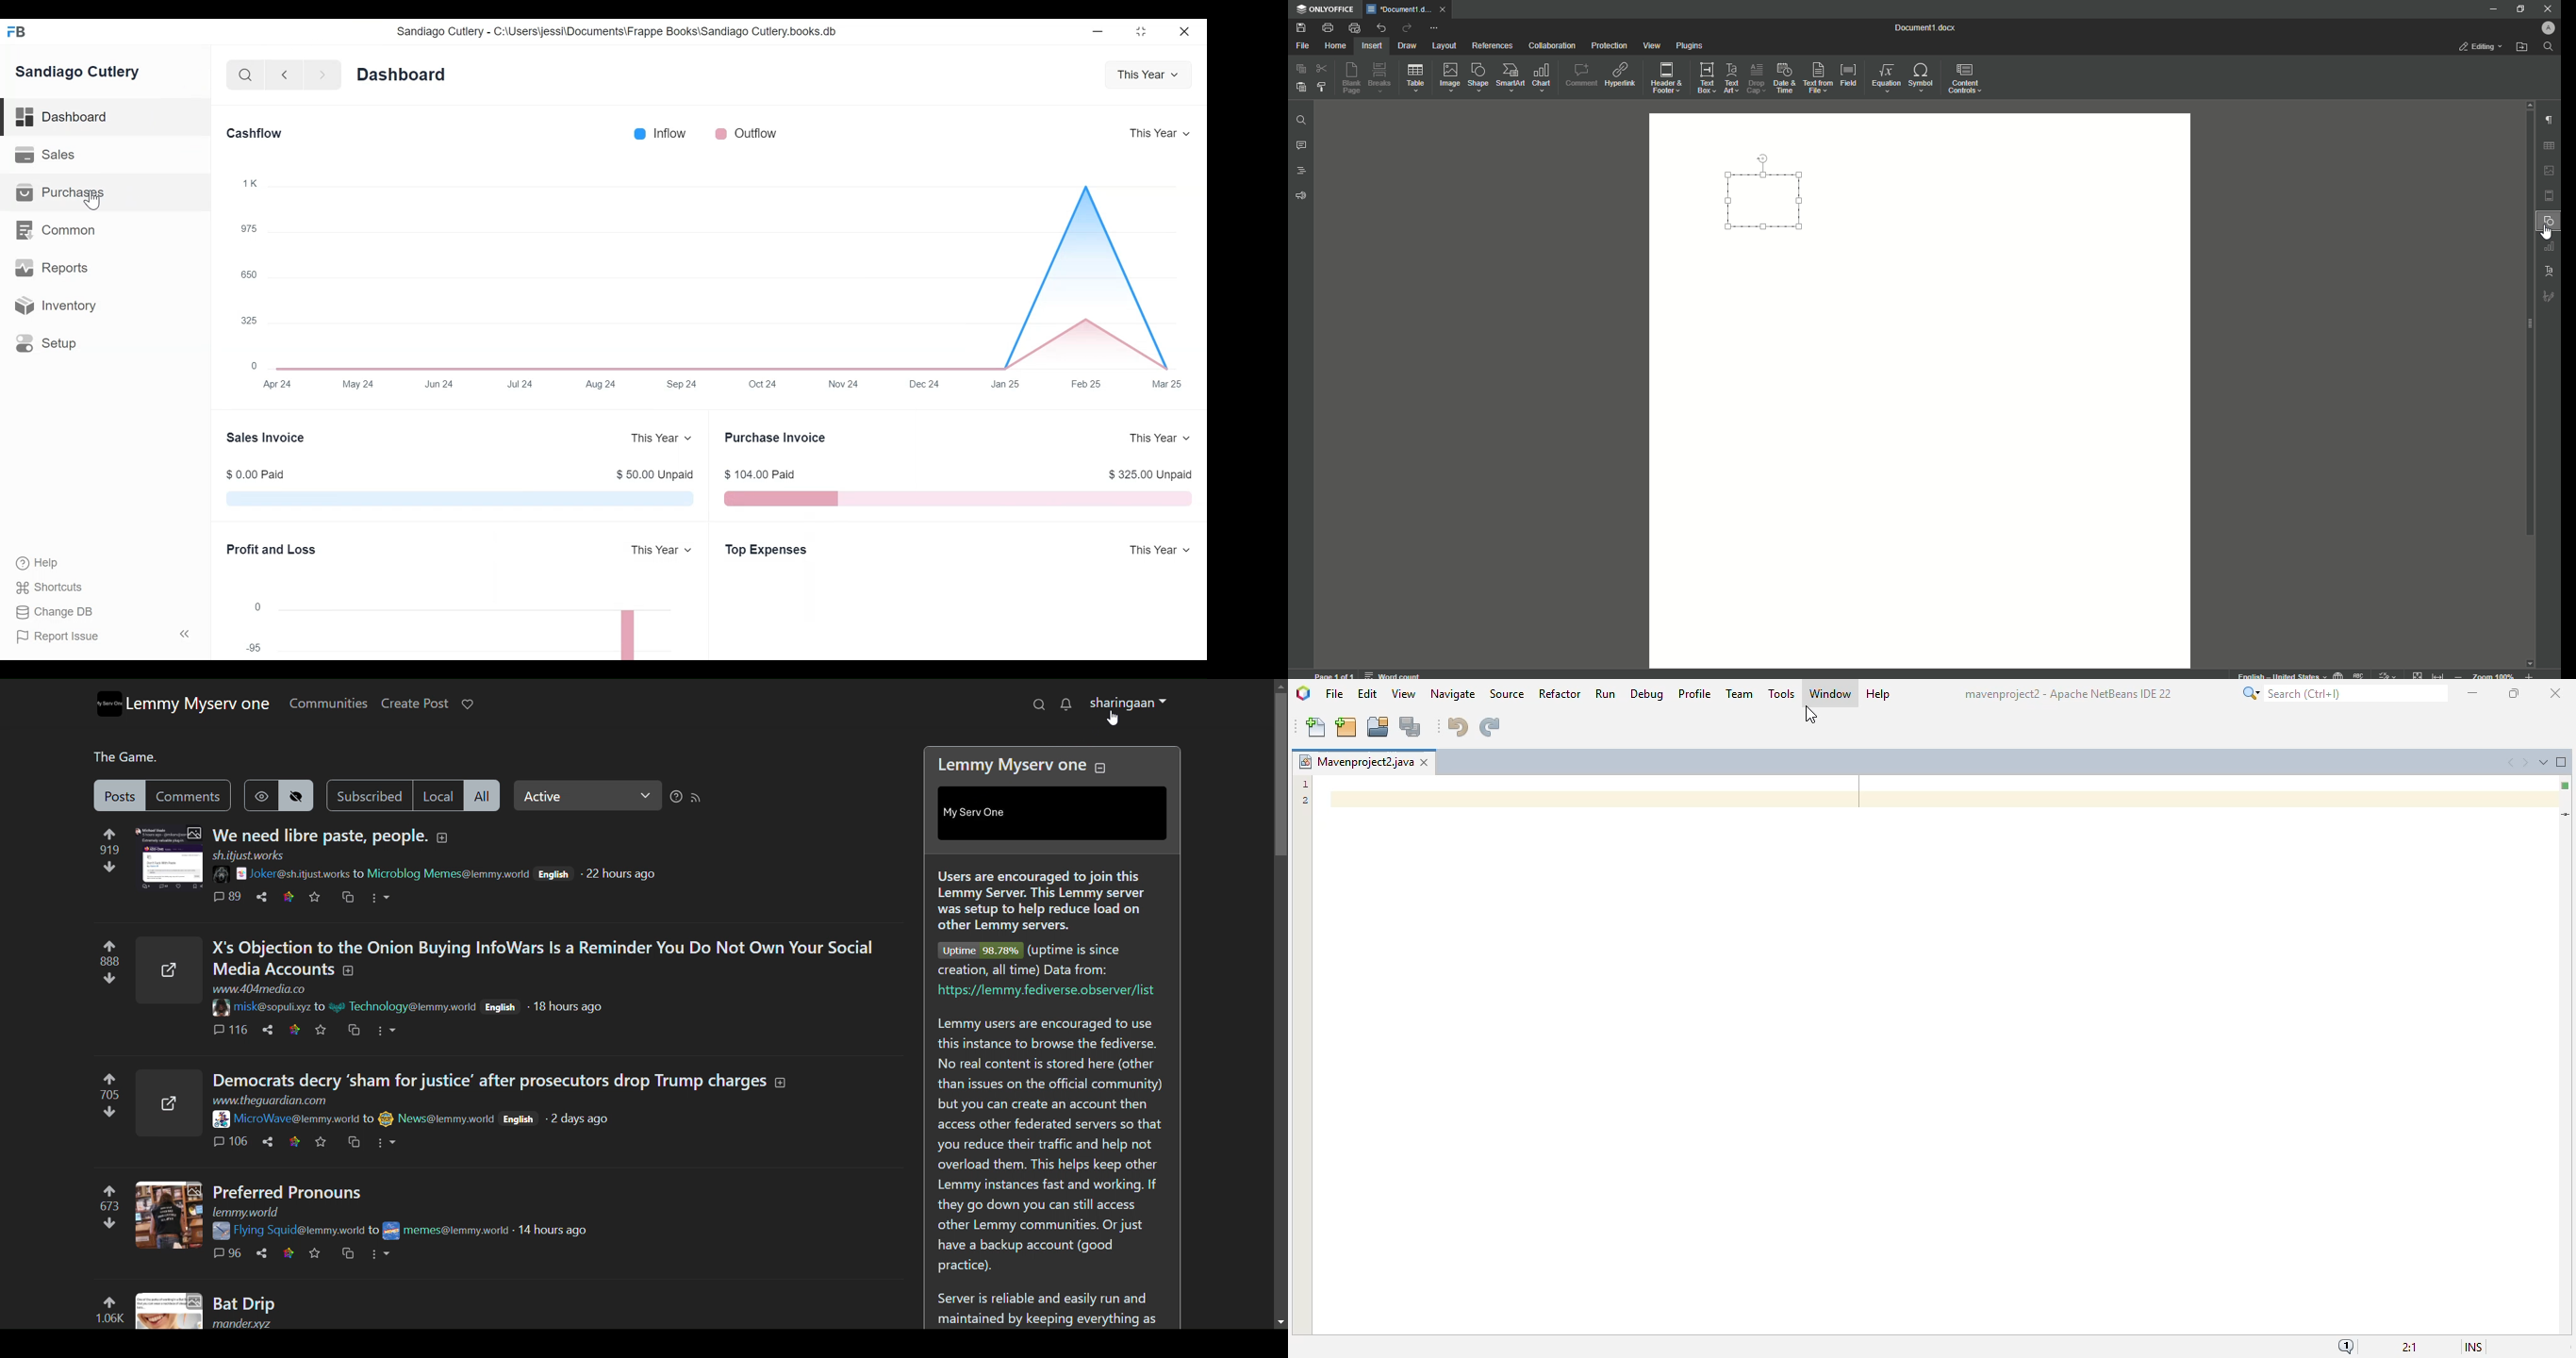  Describe the element at coordinates (247, 76) in the screenshot. I see `search` at that location.